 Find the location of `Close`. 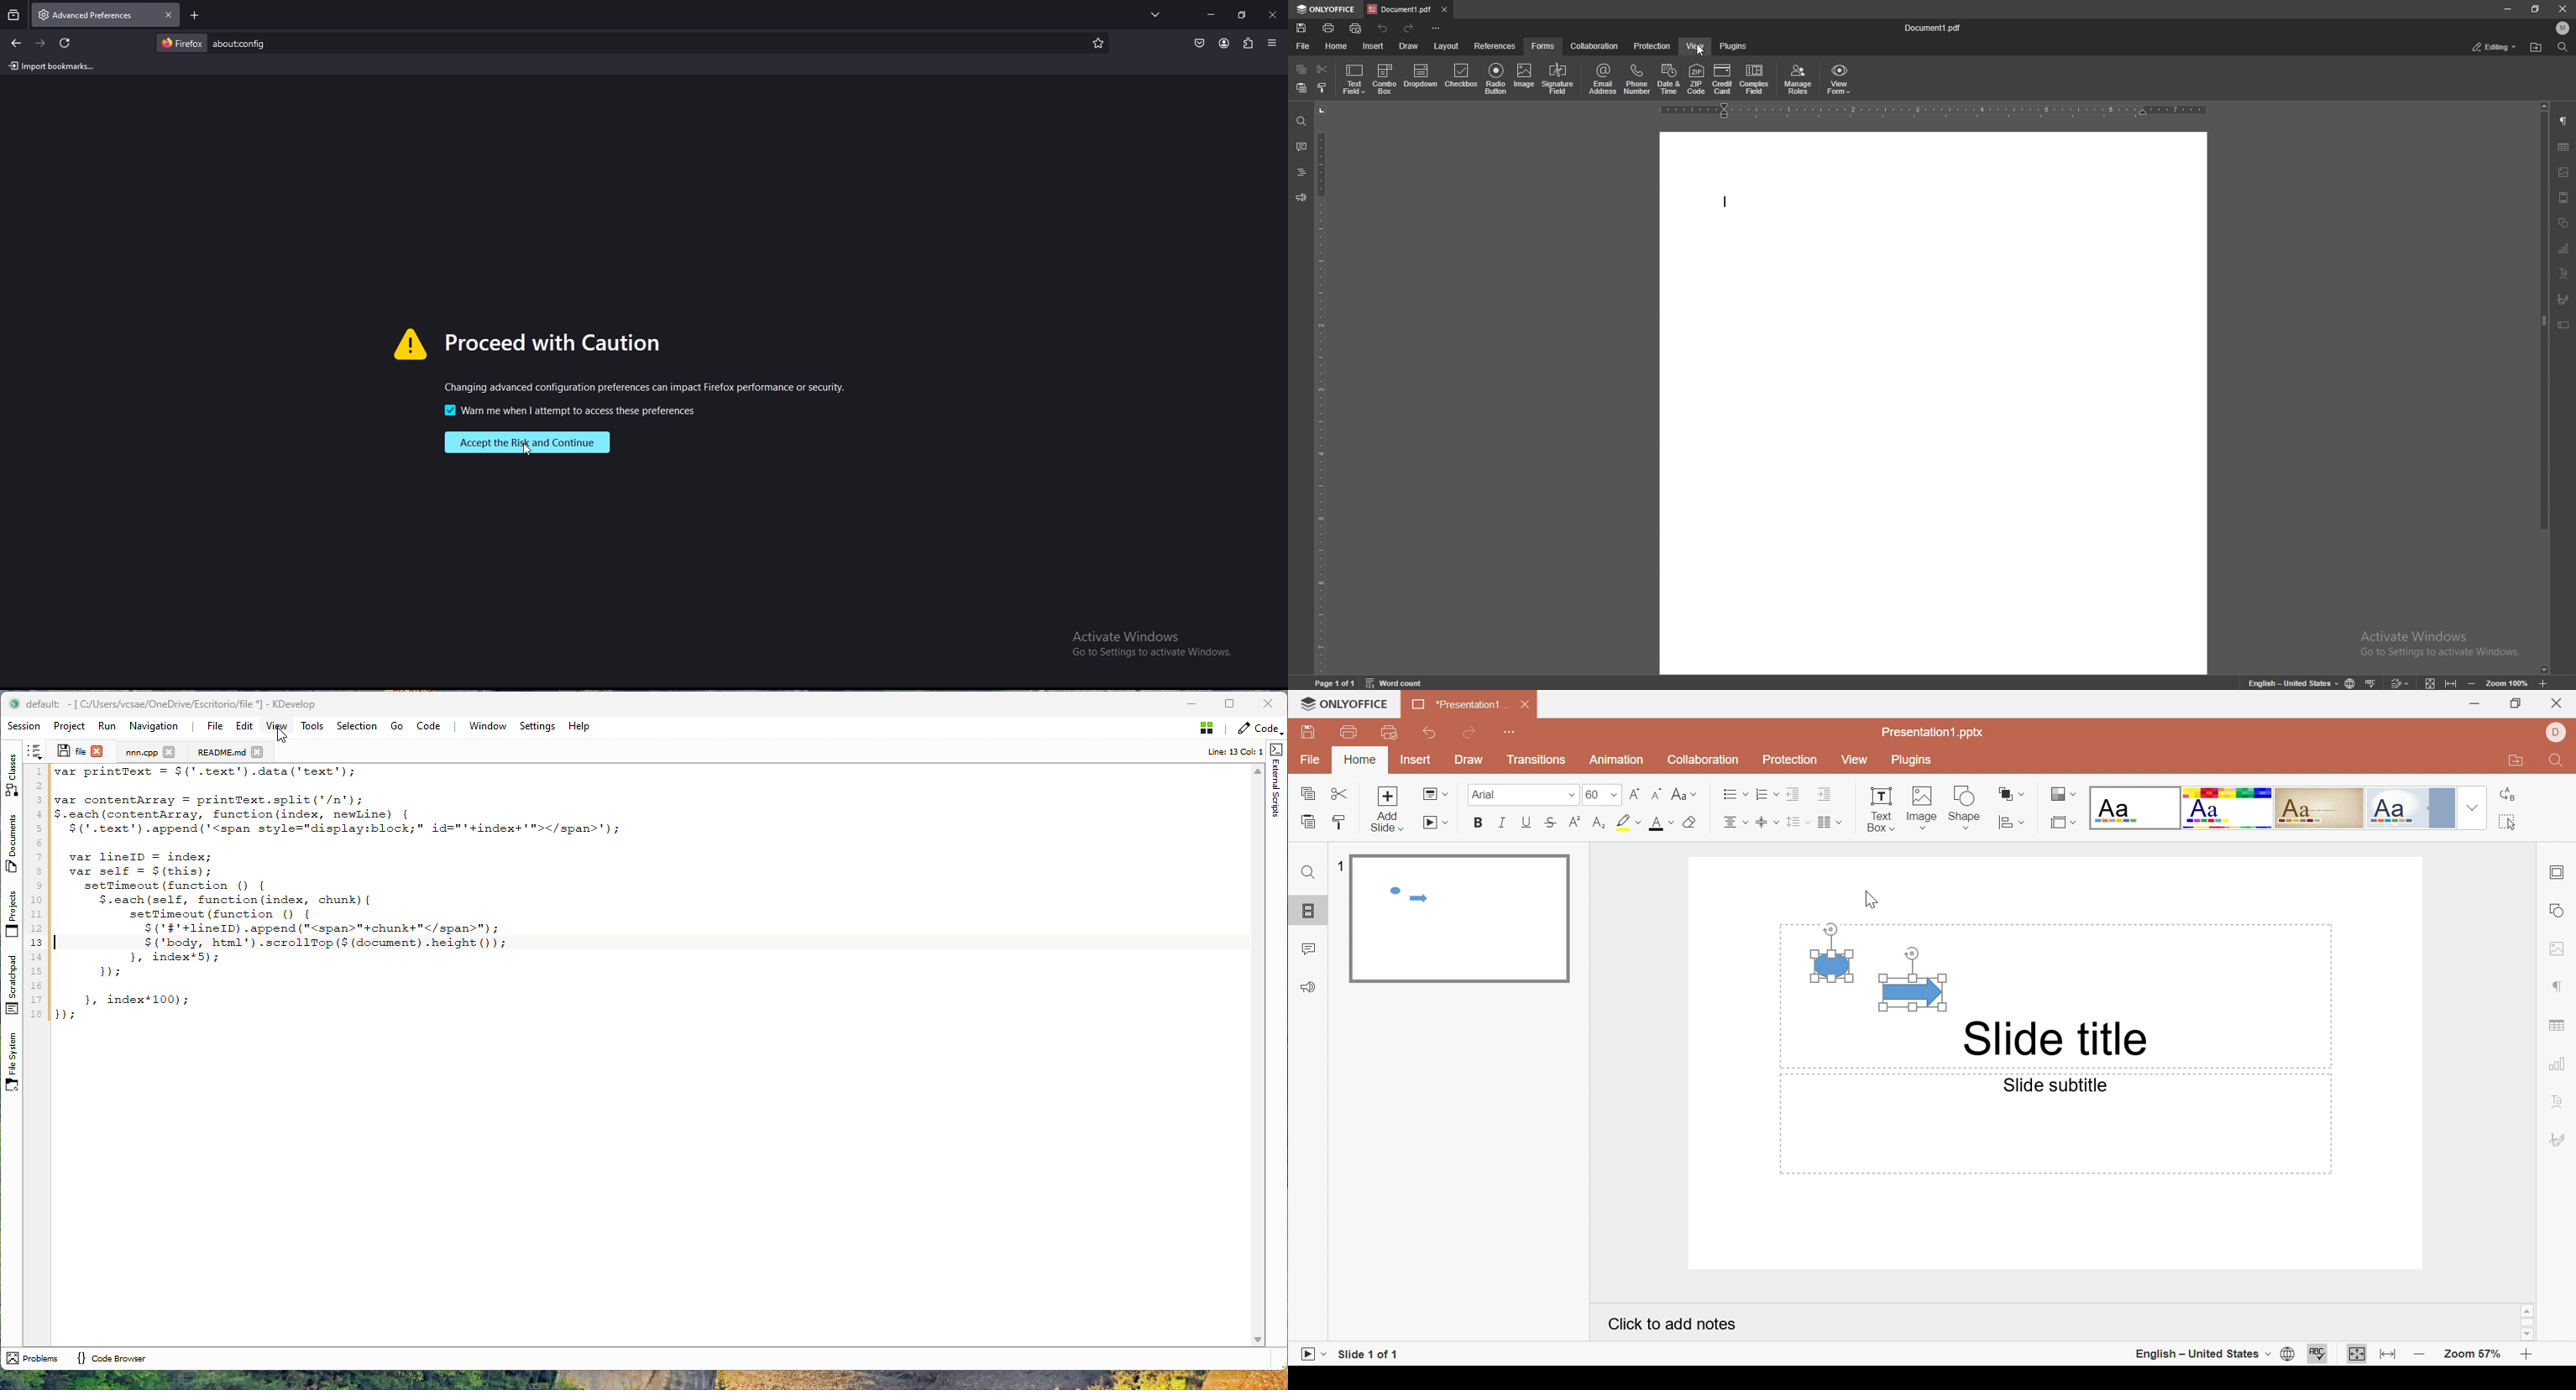

Close is located at coordinates (1526, 705).